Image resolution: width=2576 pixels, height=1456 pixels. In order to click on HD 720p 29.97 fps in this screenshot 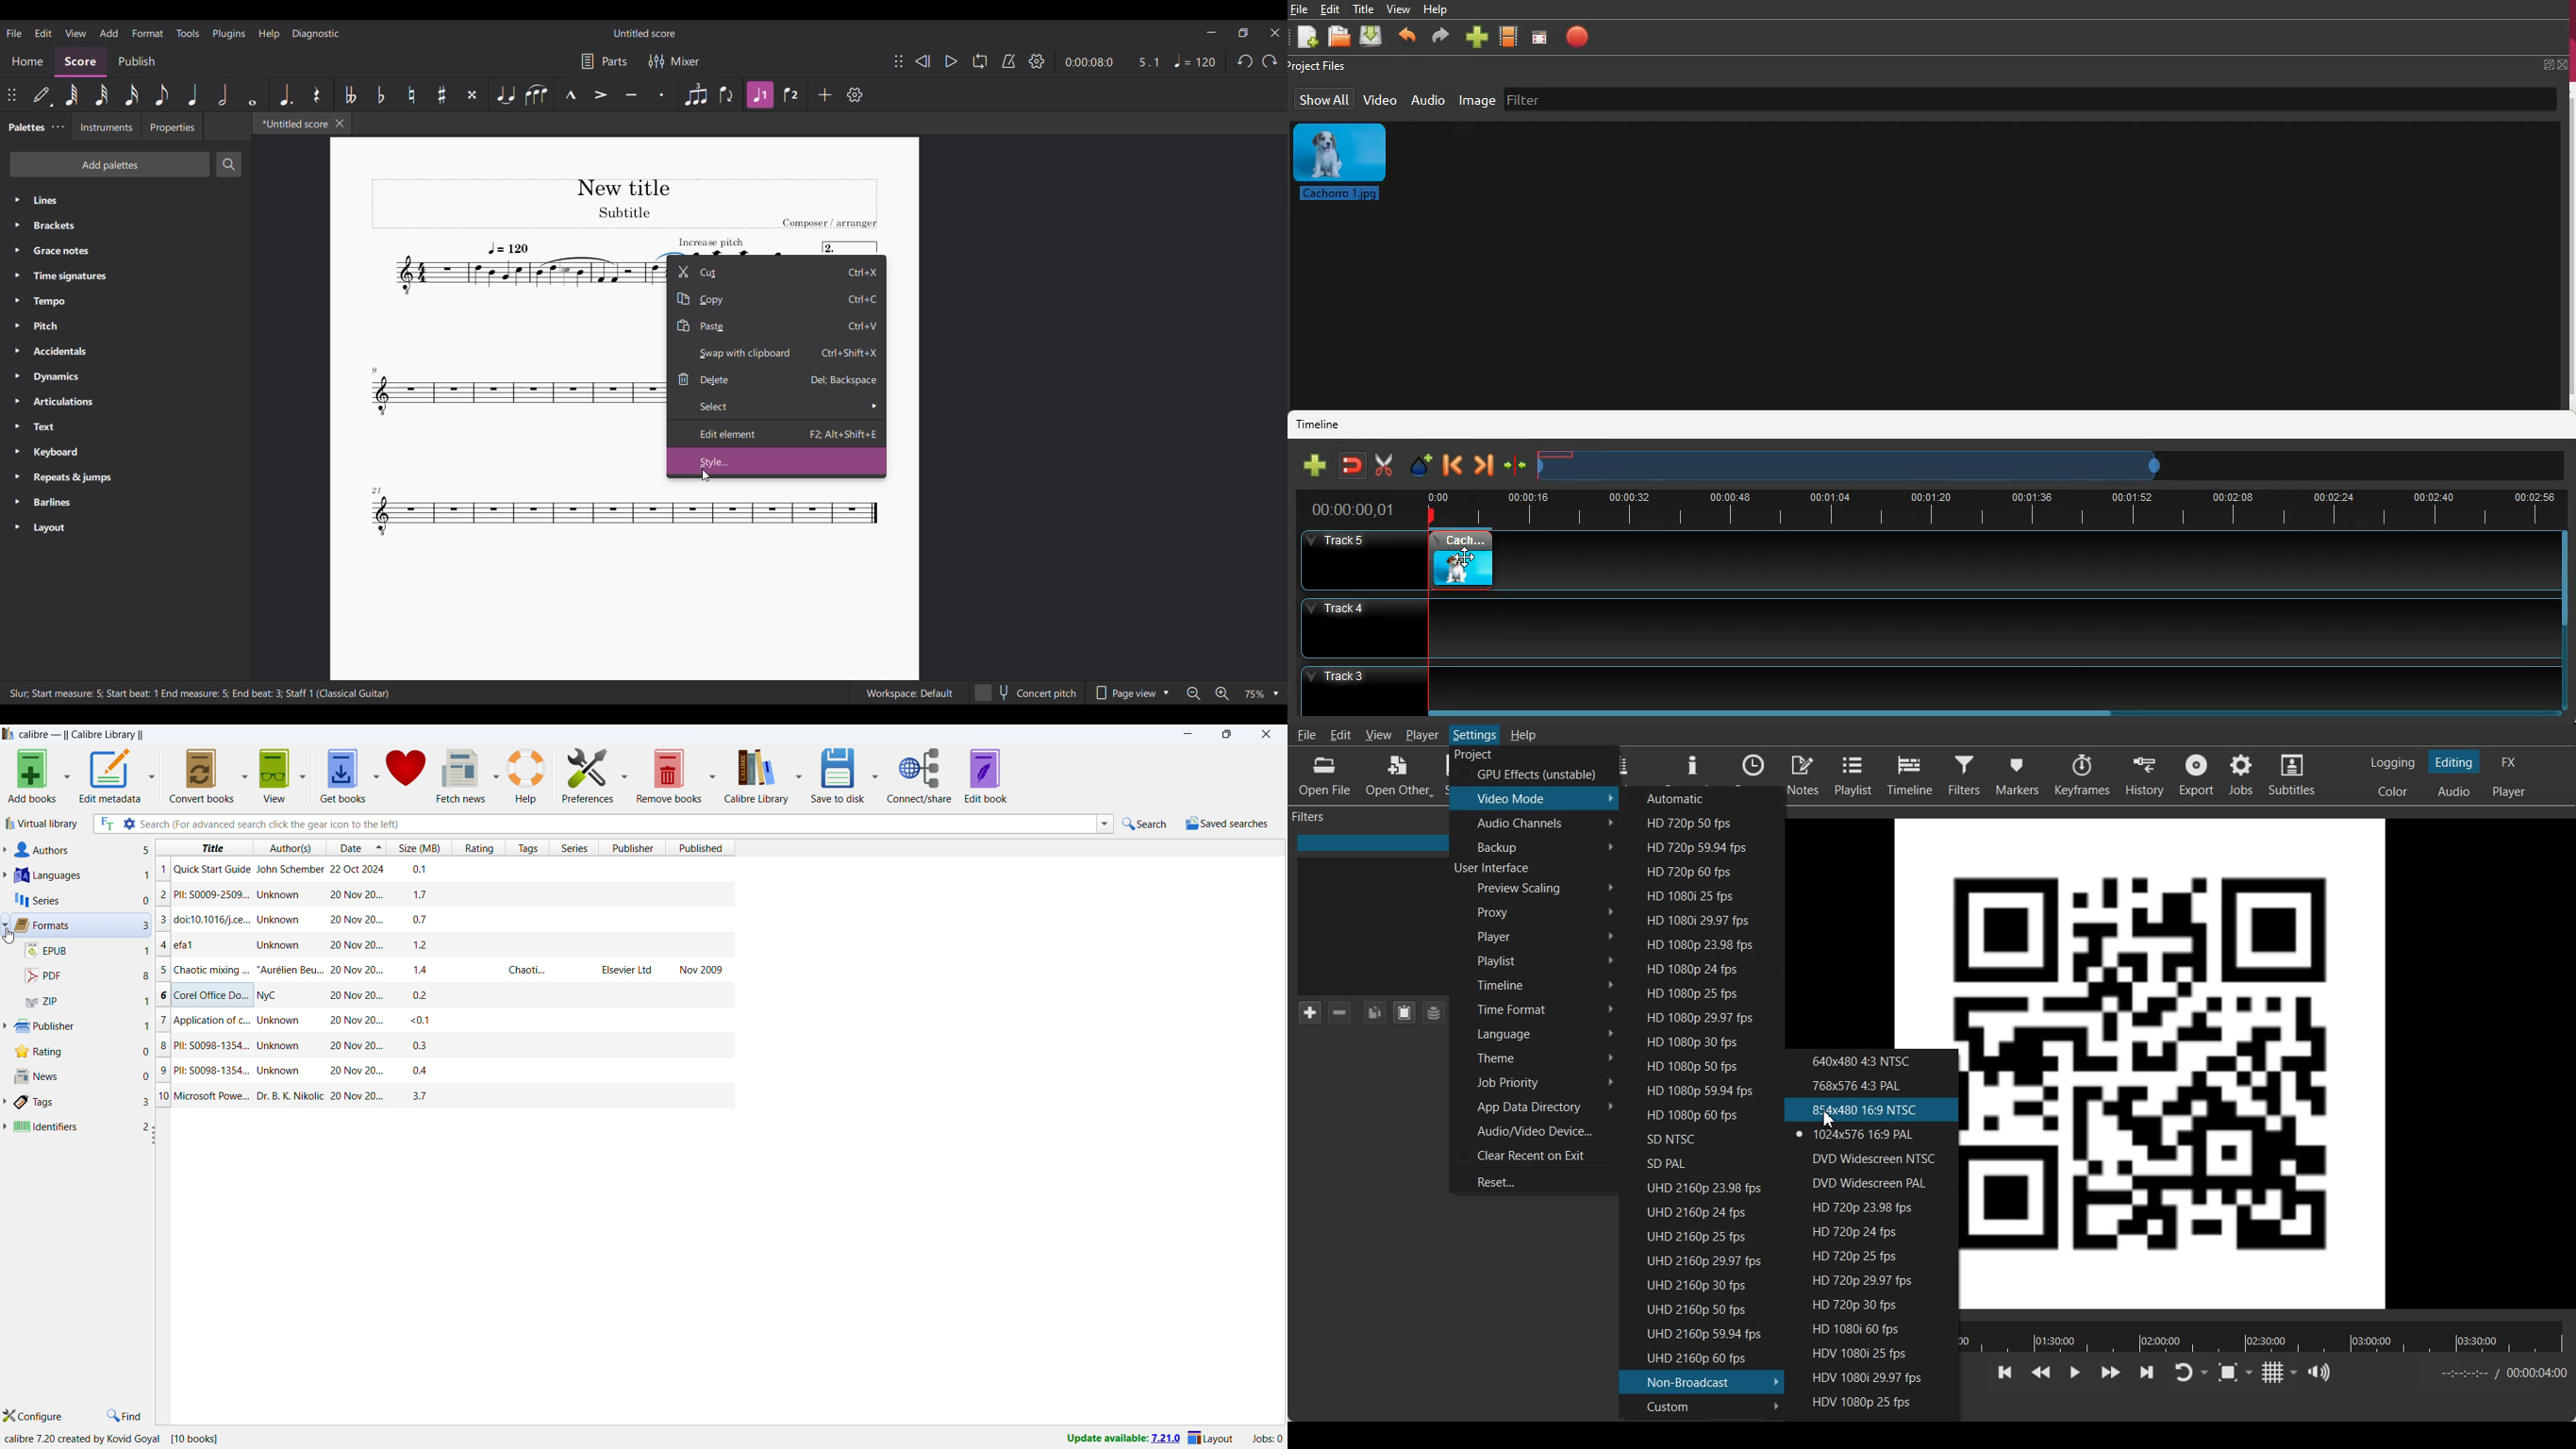, I will do `click(1874, 1281)`.